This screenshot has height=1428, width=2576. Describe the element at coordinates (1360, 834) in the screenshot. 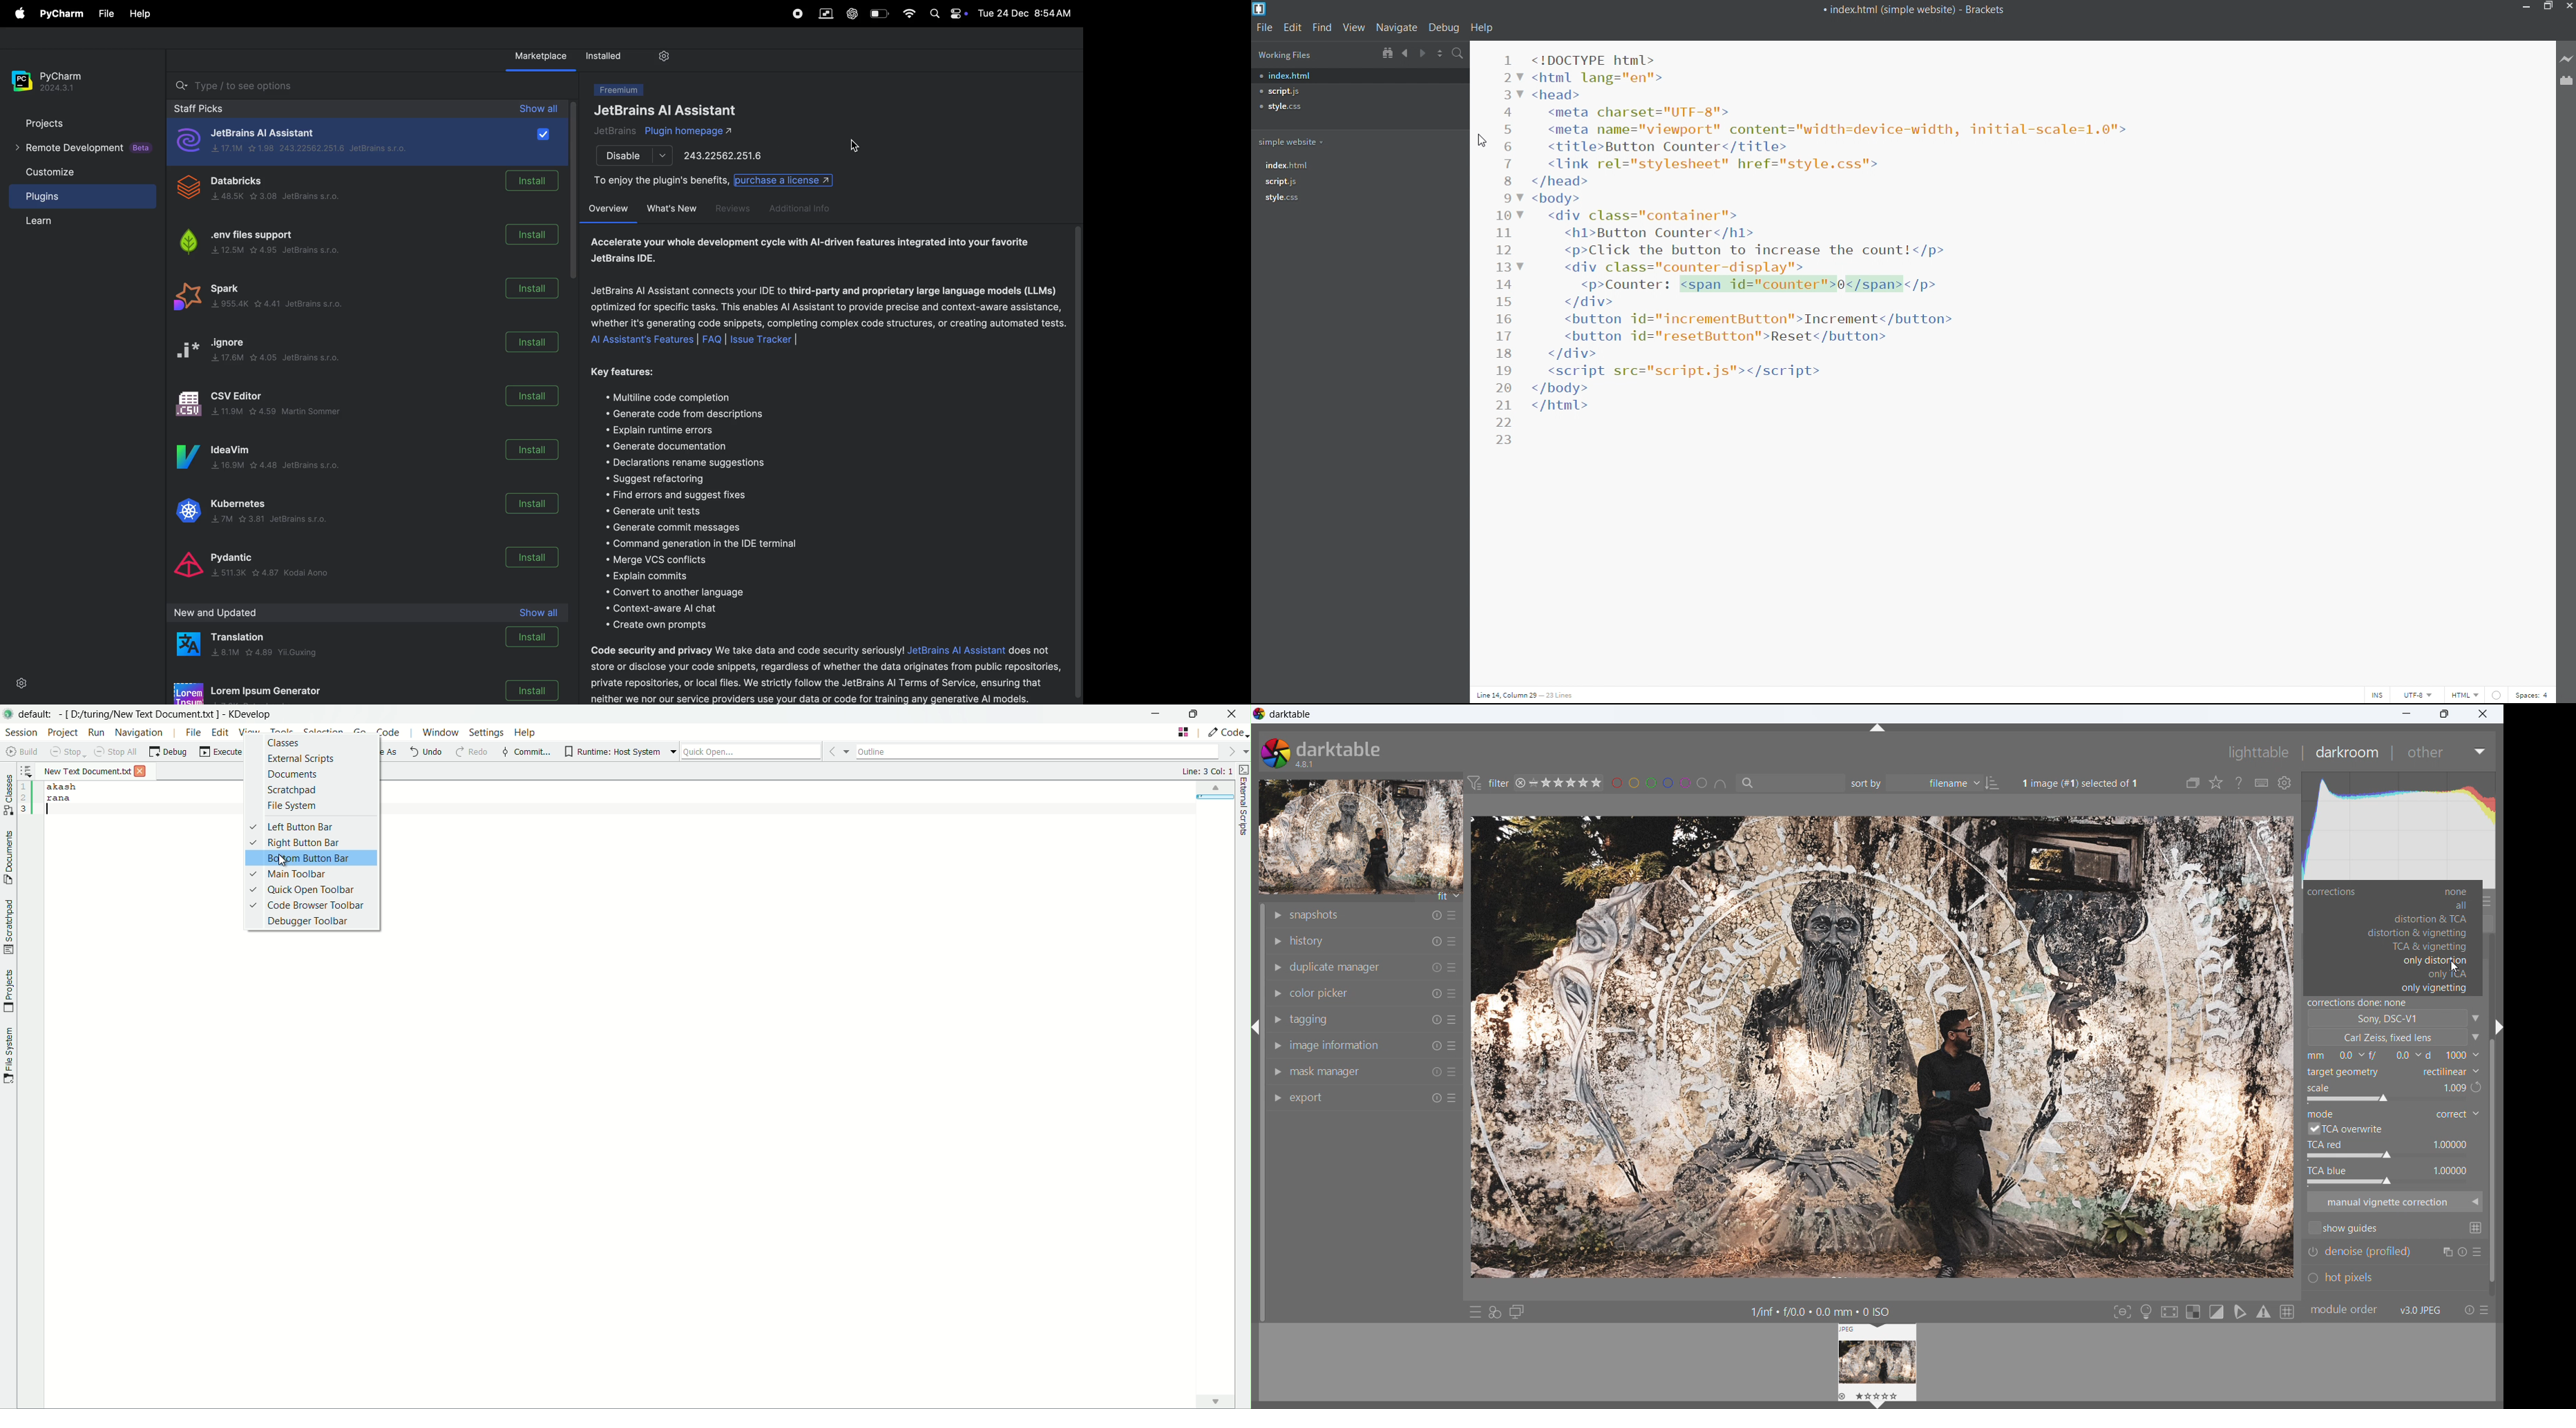

I see `image preview` at that location.